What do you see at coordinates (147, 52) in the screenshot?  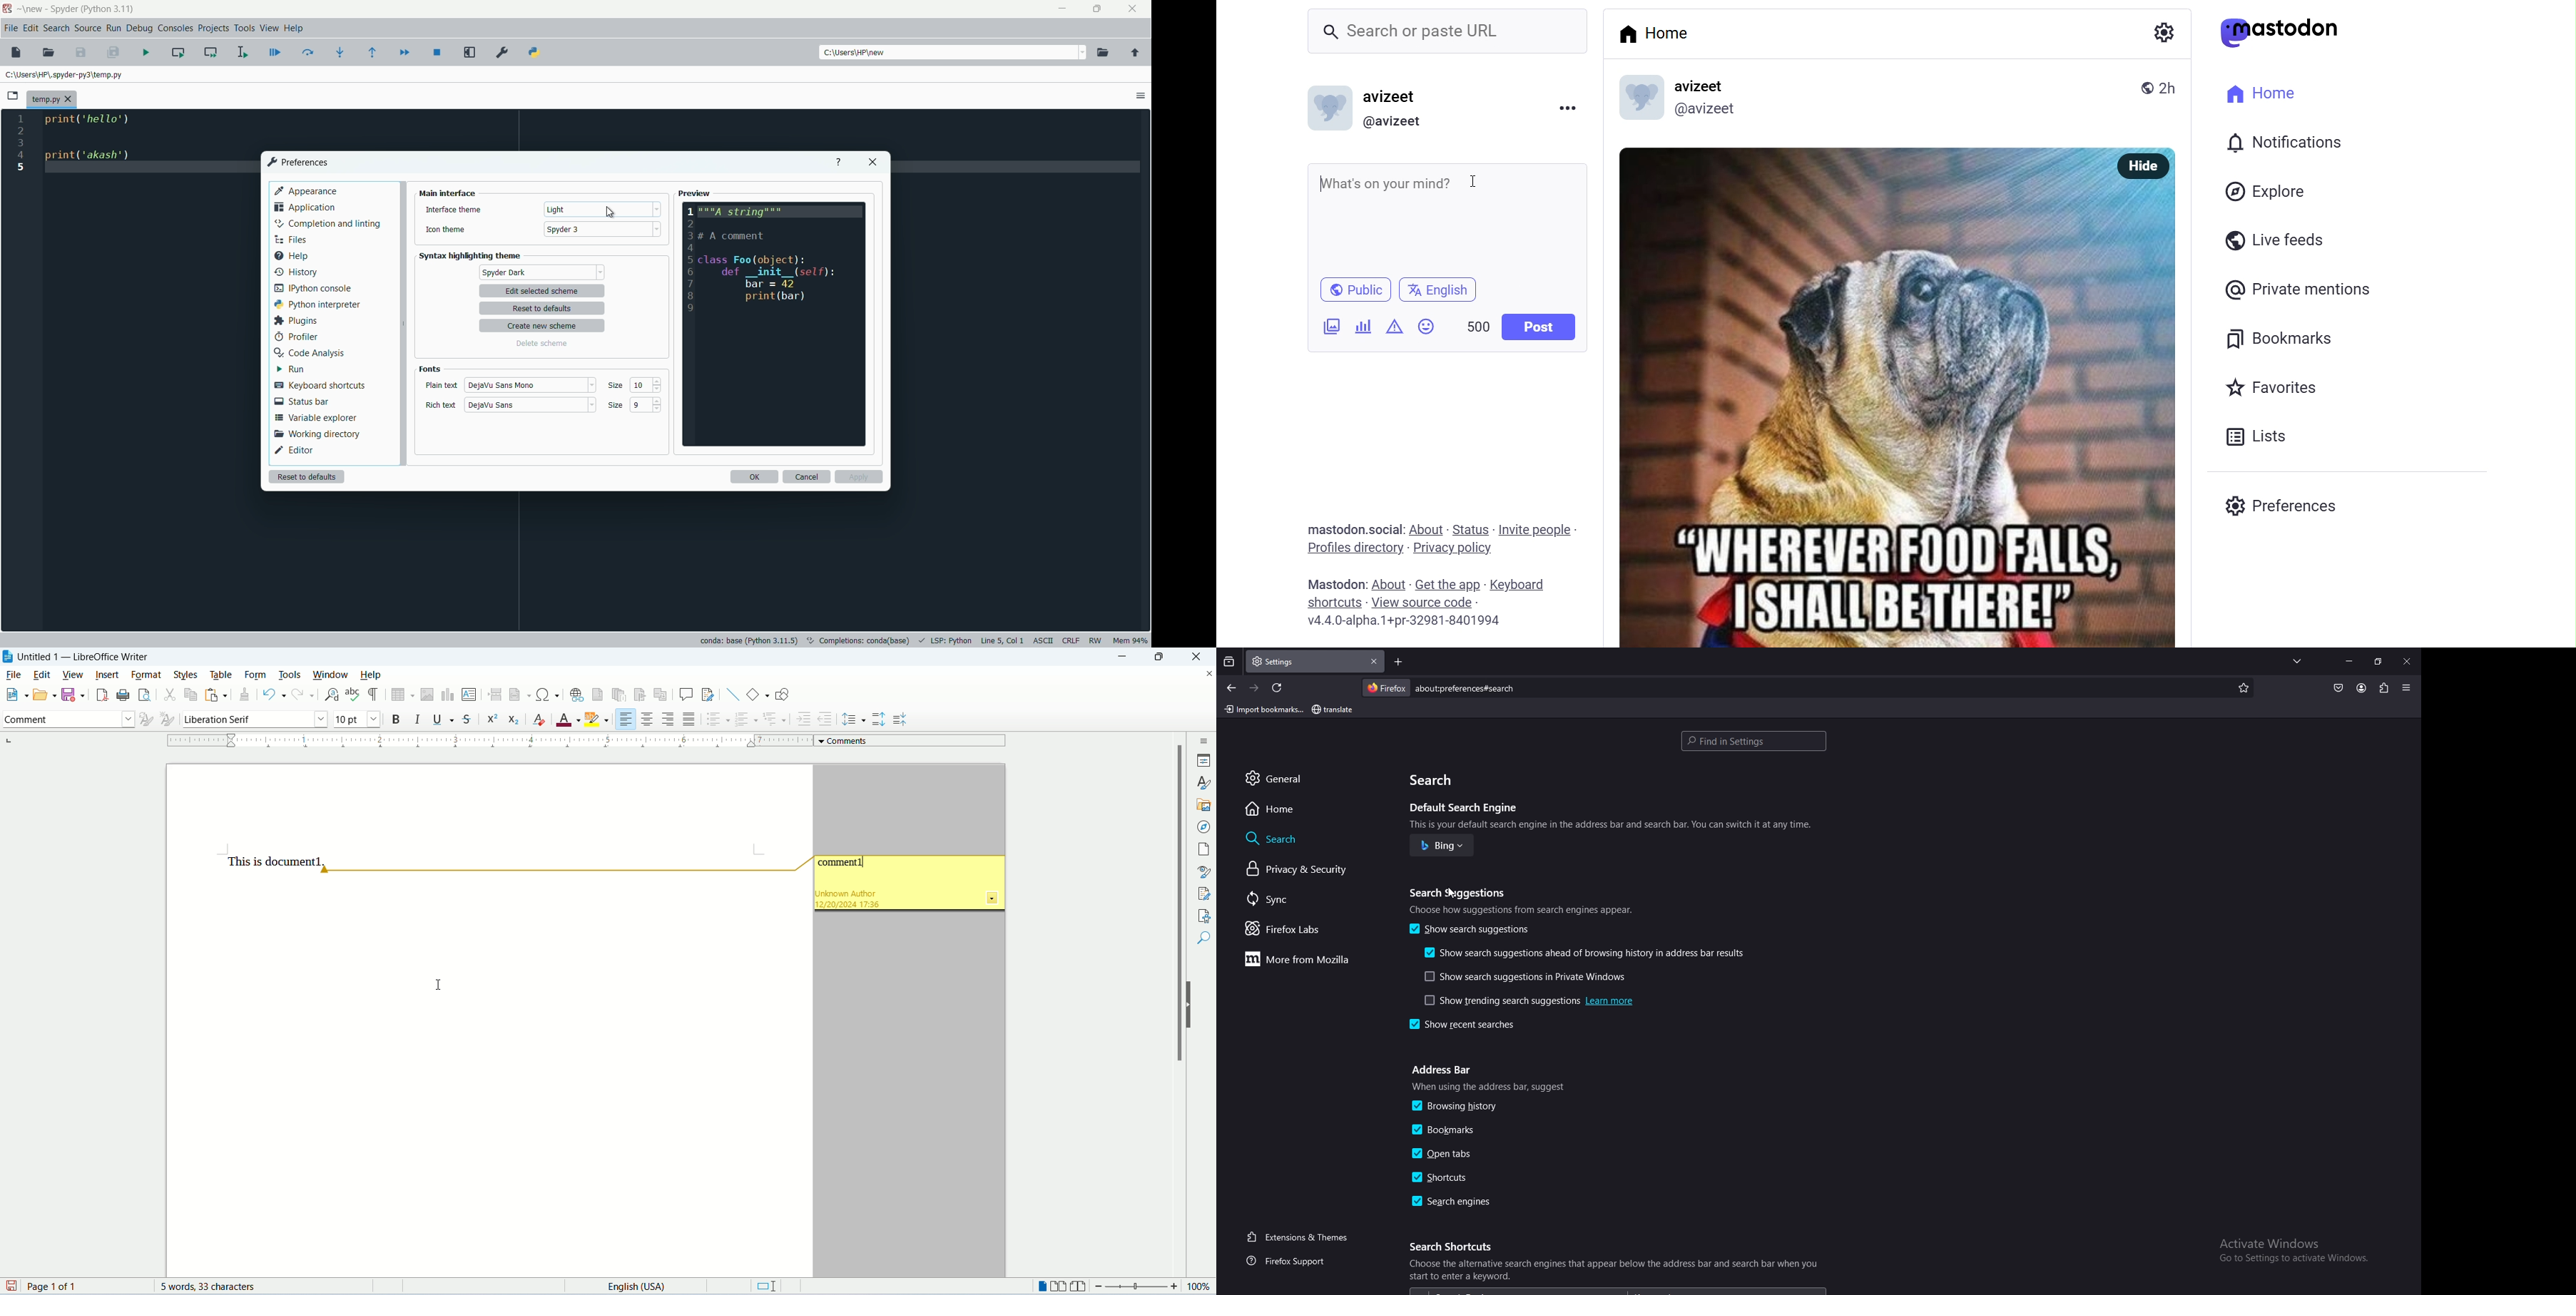 I see `run file` at bounding box center [147, 52].